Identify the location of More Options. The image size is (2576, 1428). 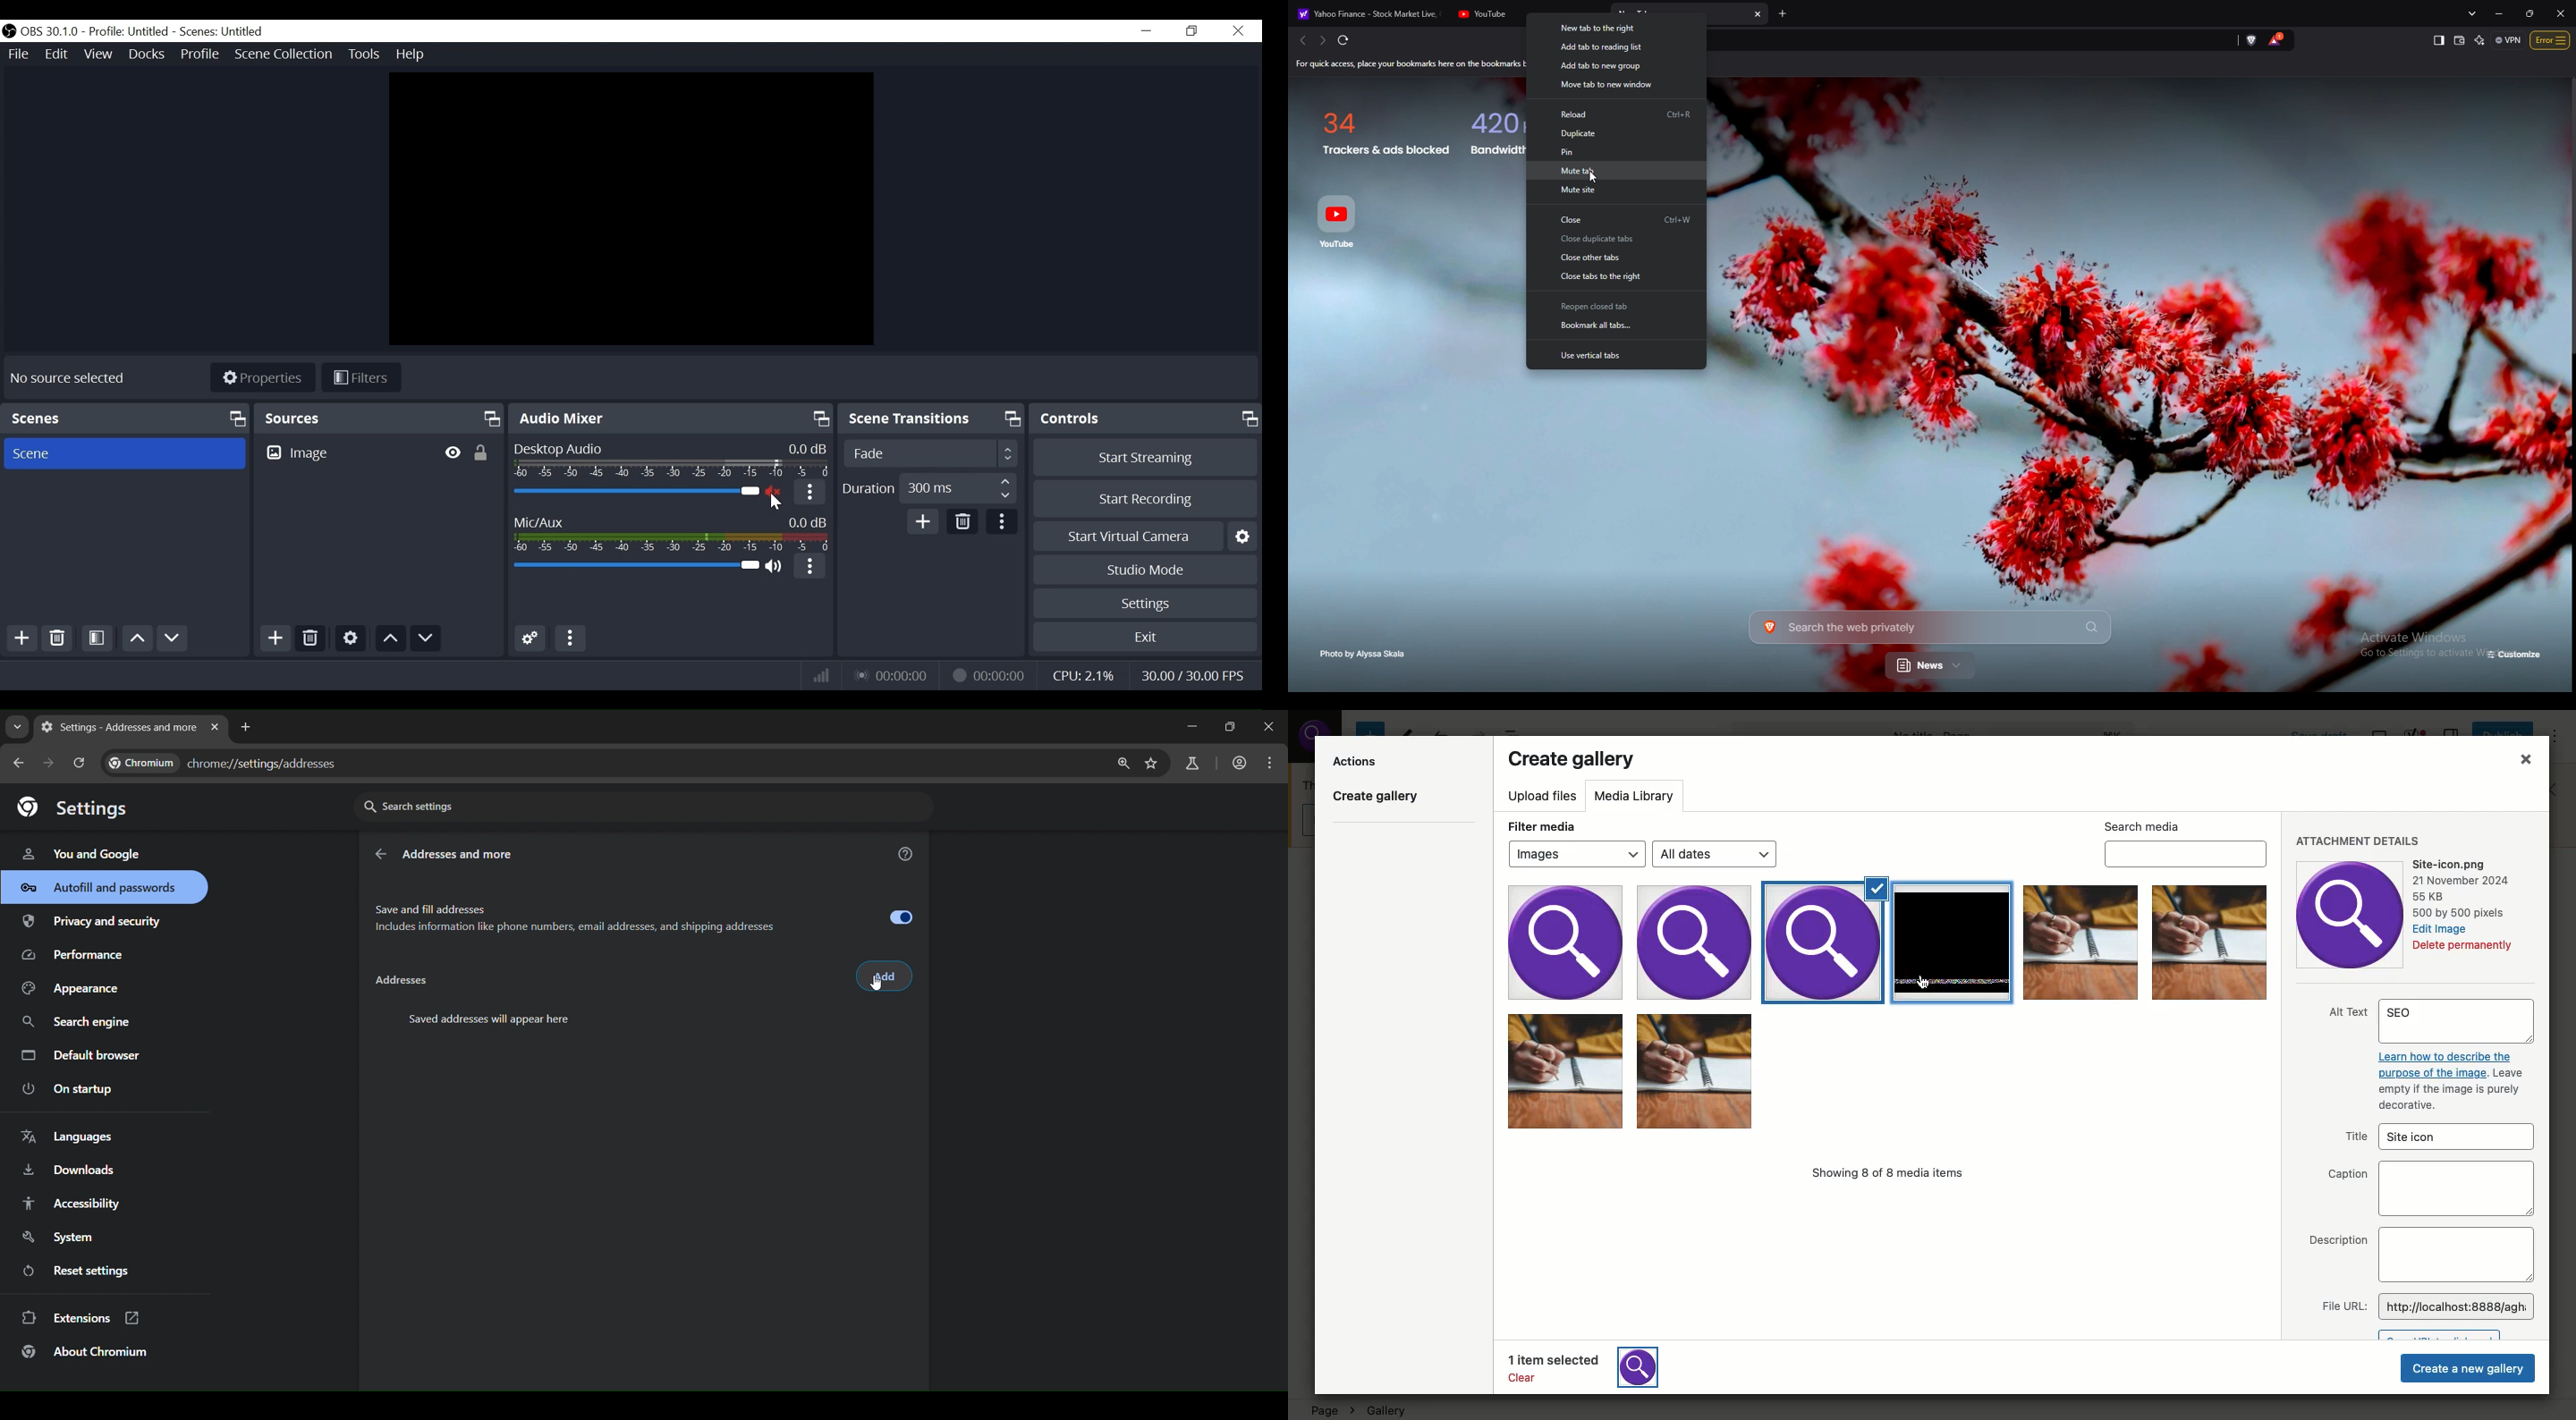
(813, 495).